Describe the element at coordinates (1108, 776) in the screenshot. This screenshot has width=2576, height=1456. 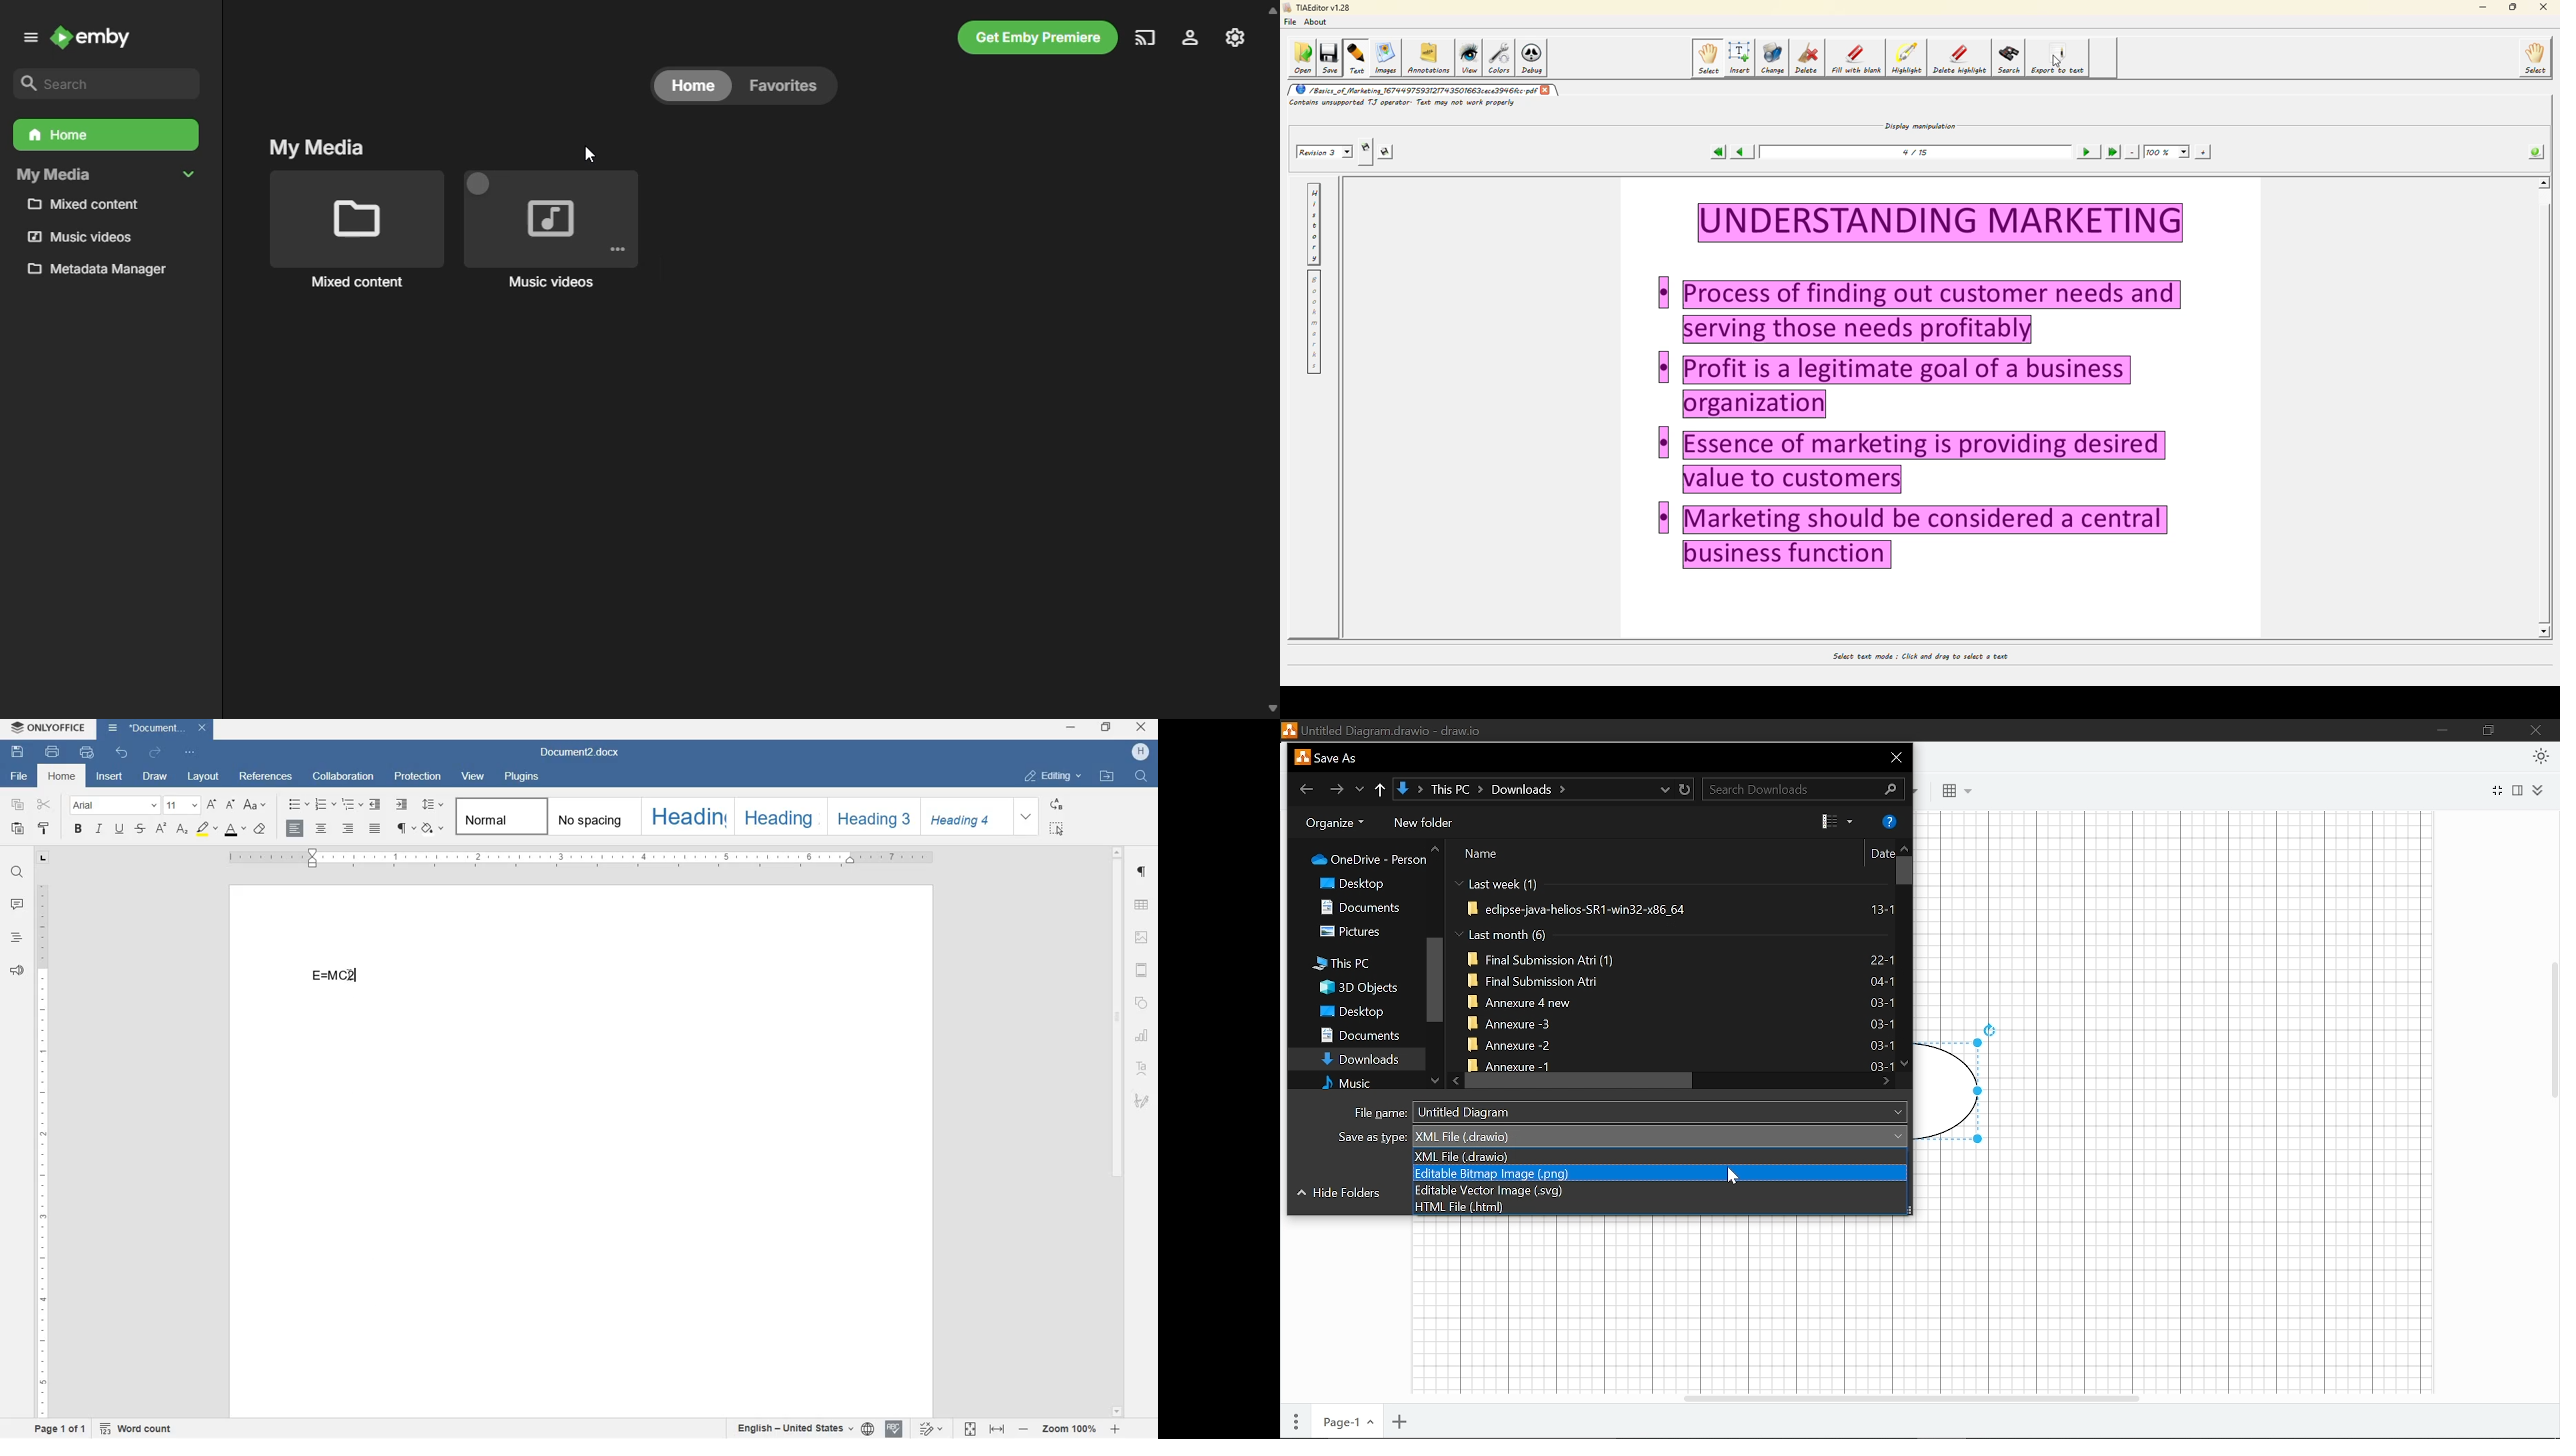
I see `open file location` at that location.